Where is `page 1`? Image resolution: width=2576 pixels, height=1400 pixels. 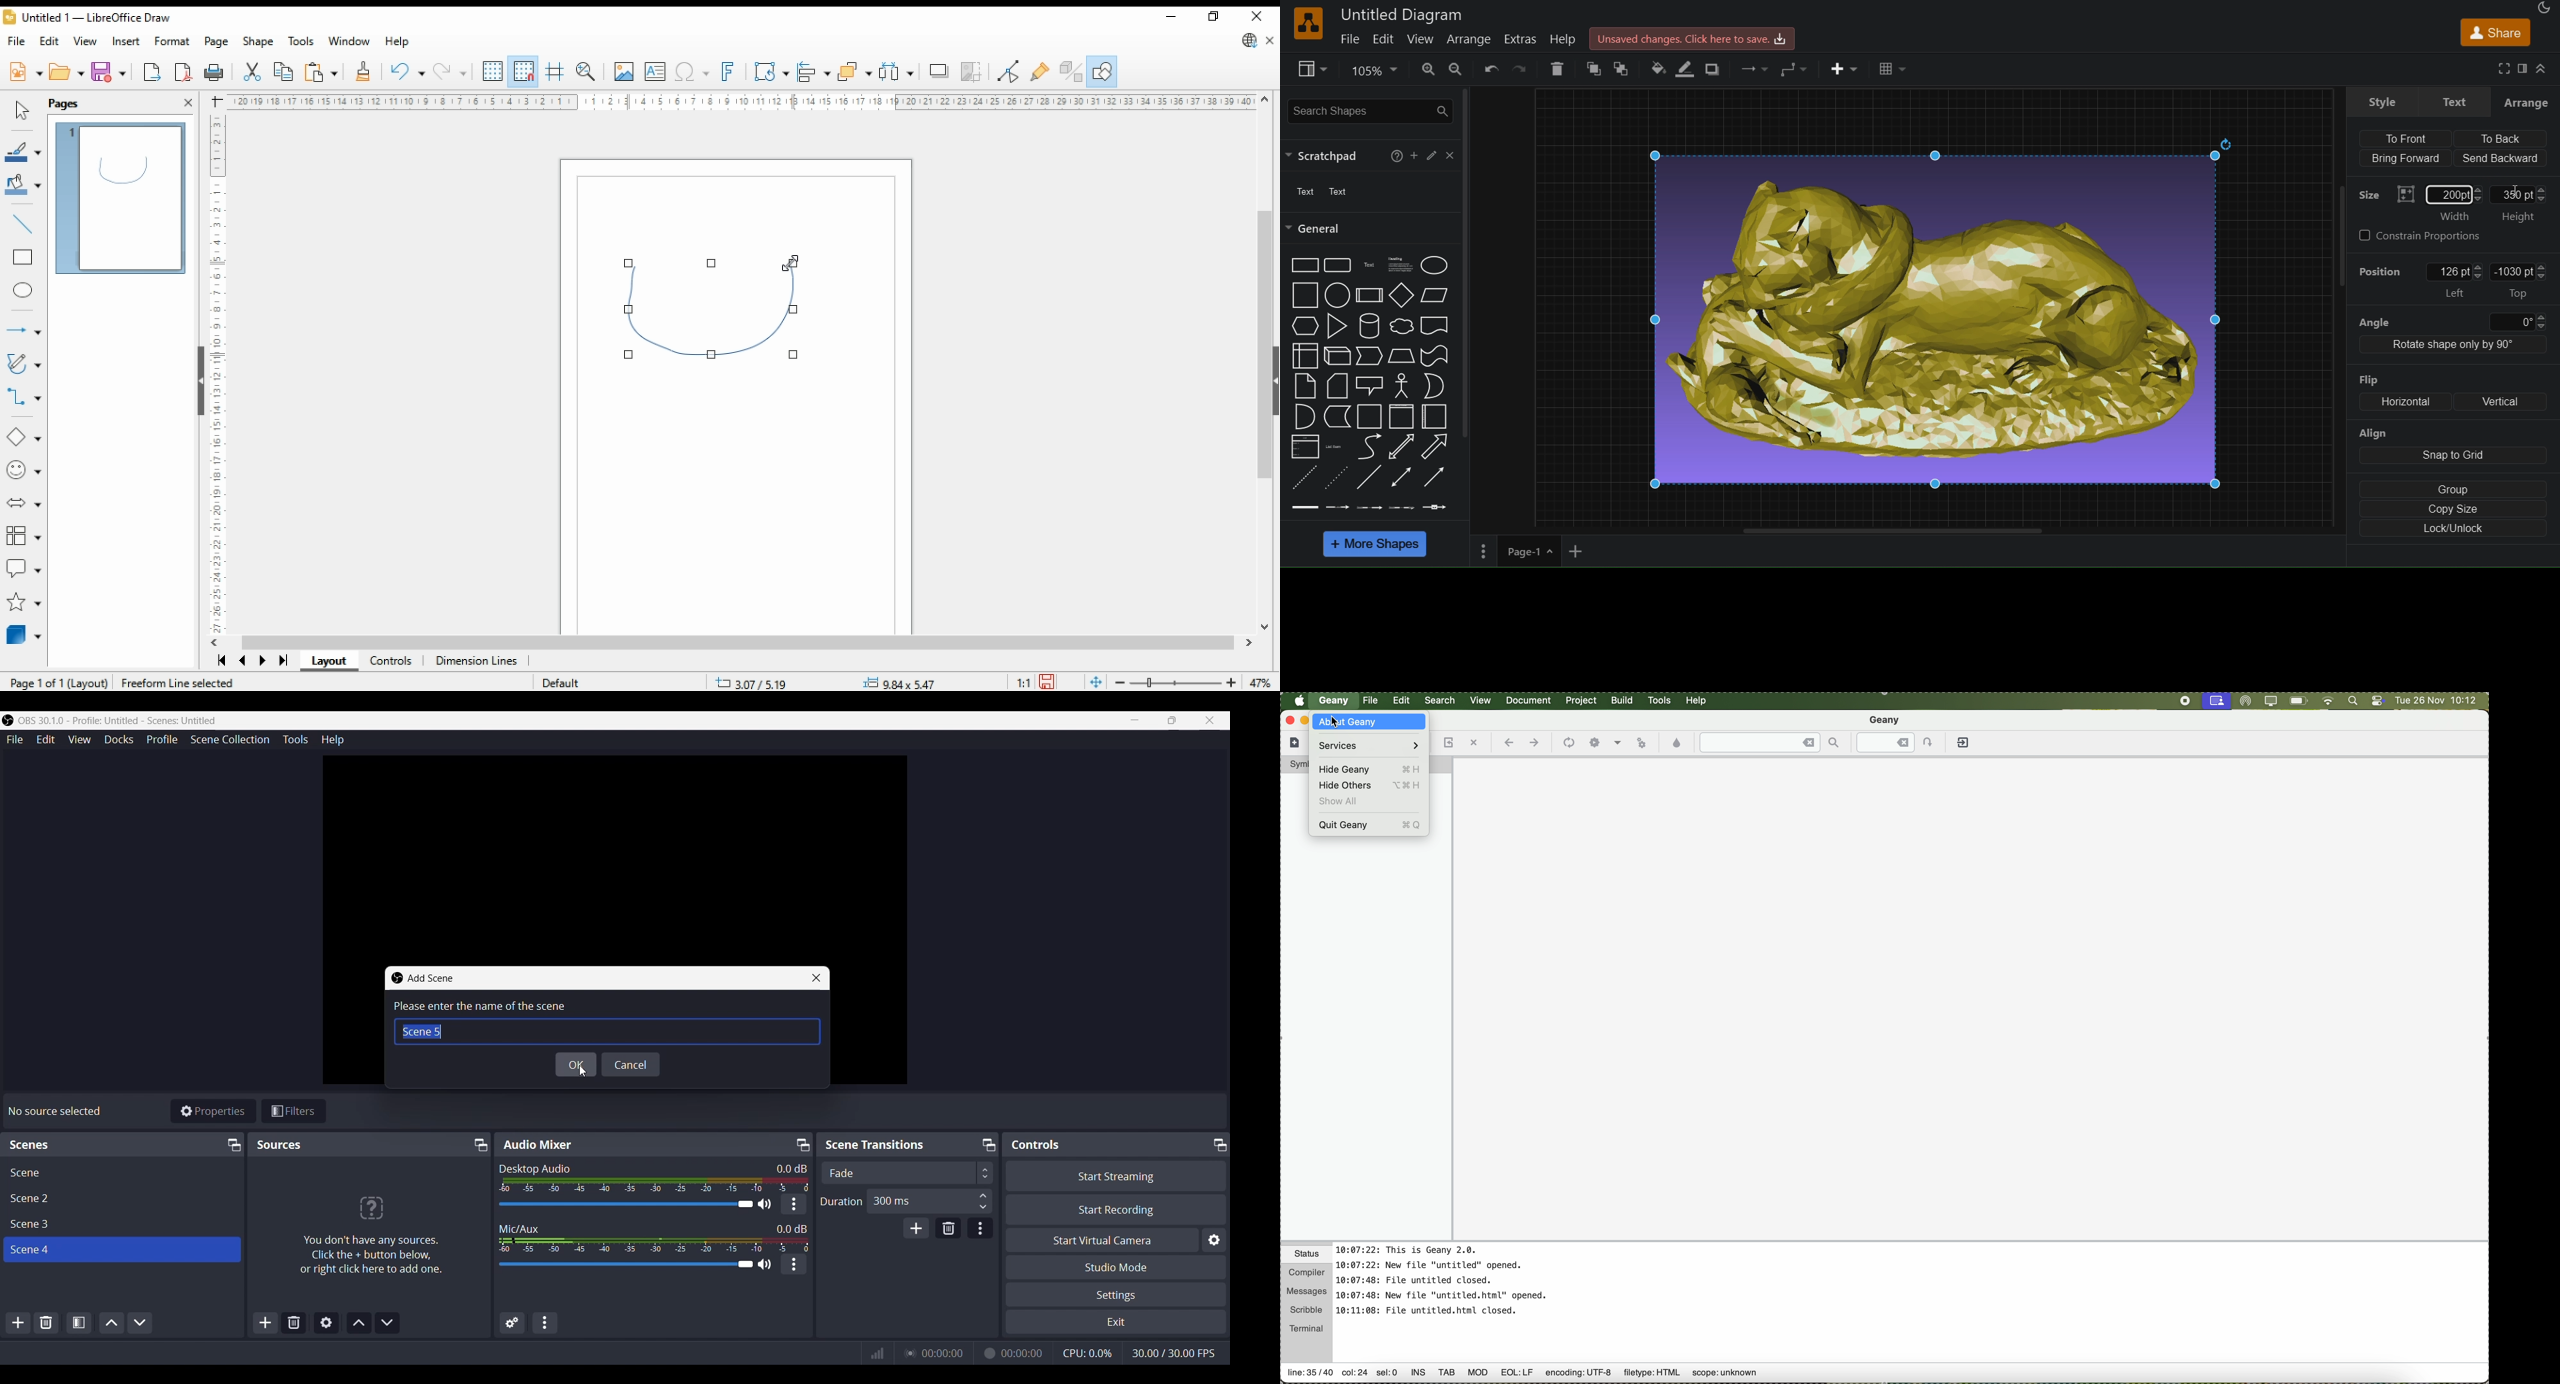
page 1 is located at coordinates (1531, 552).